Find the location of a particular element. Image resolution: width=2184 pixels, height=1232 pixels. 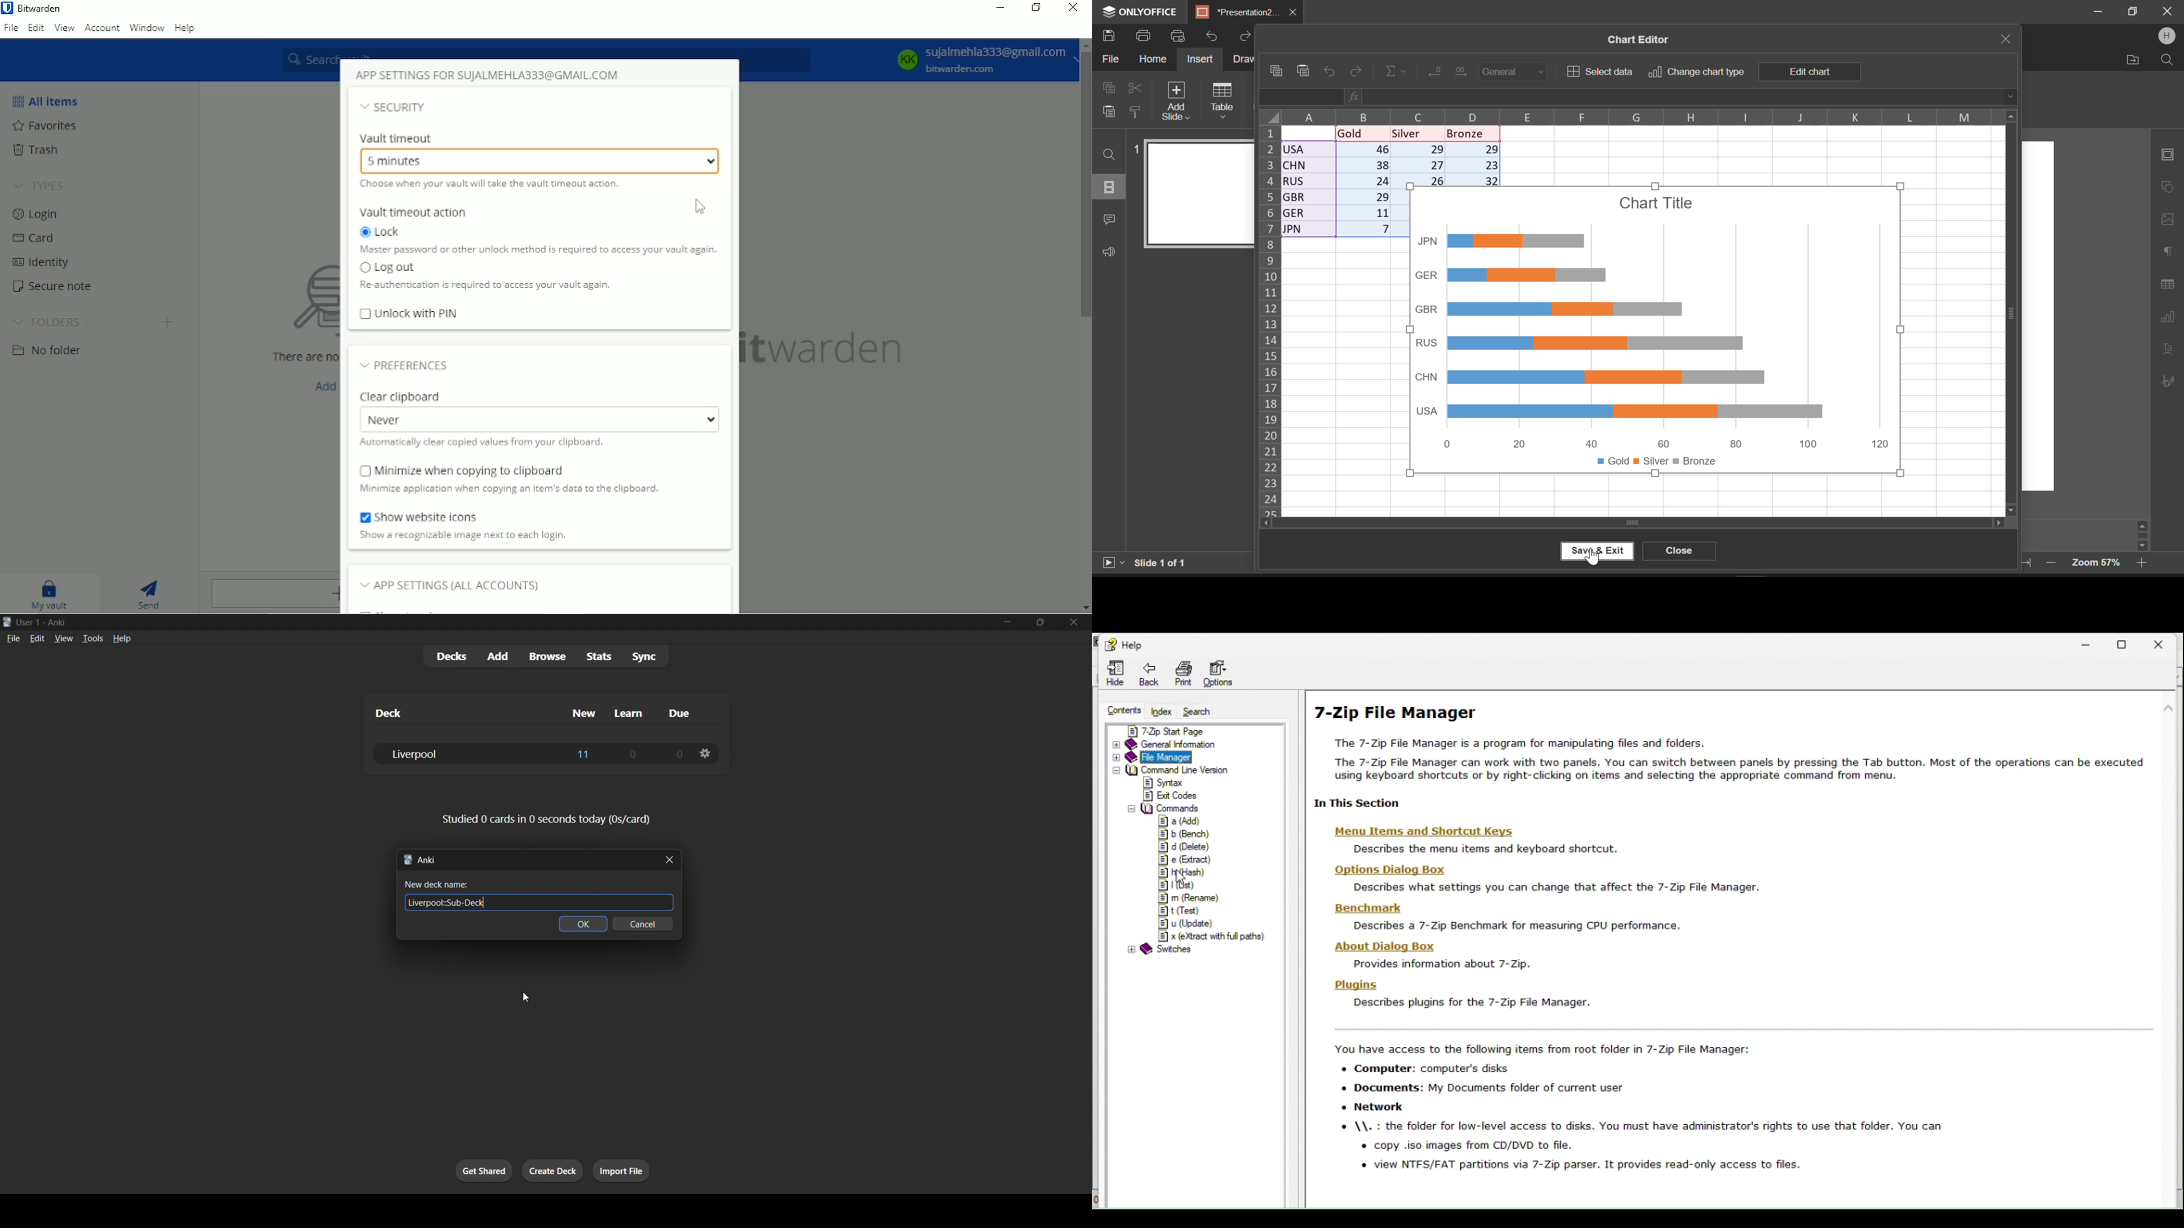

Search is located at coordinates (2166, 59).